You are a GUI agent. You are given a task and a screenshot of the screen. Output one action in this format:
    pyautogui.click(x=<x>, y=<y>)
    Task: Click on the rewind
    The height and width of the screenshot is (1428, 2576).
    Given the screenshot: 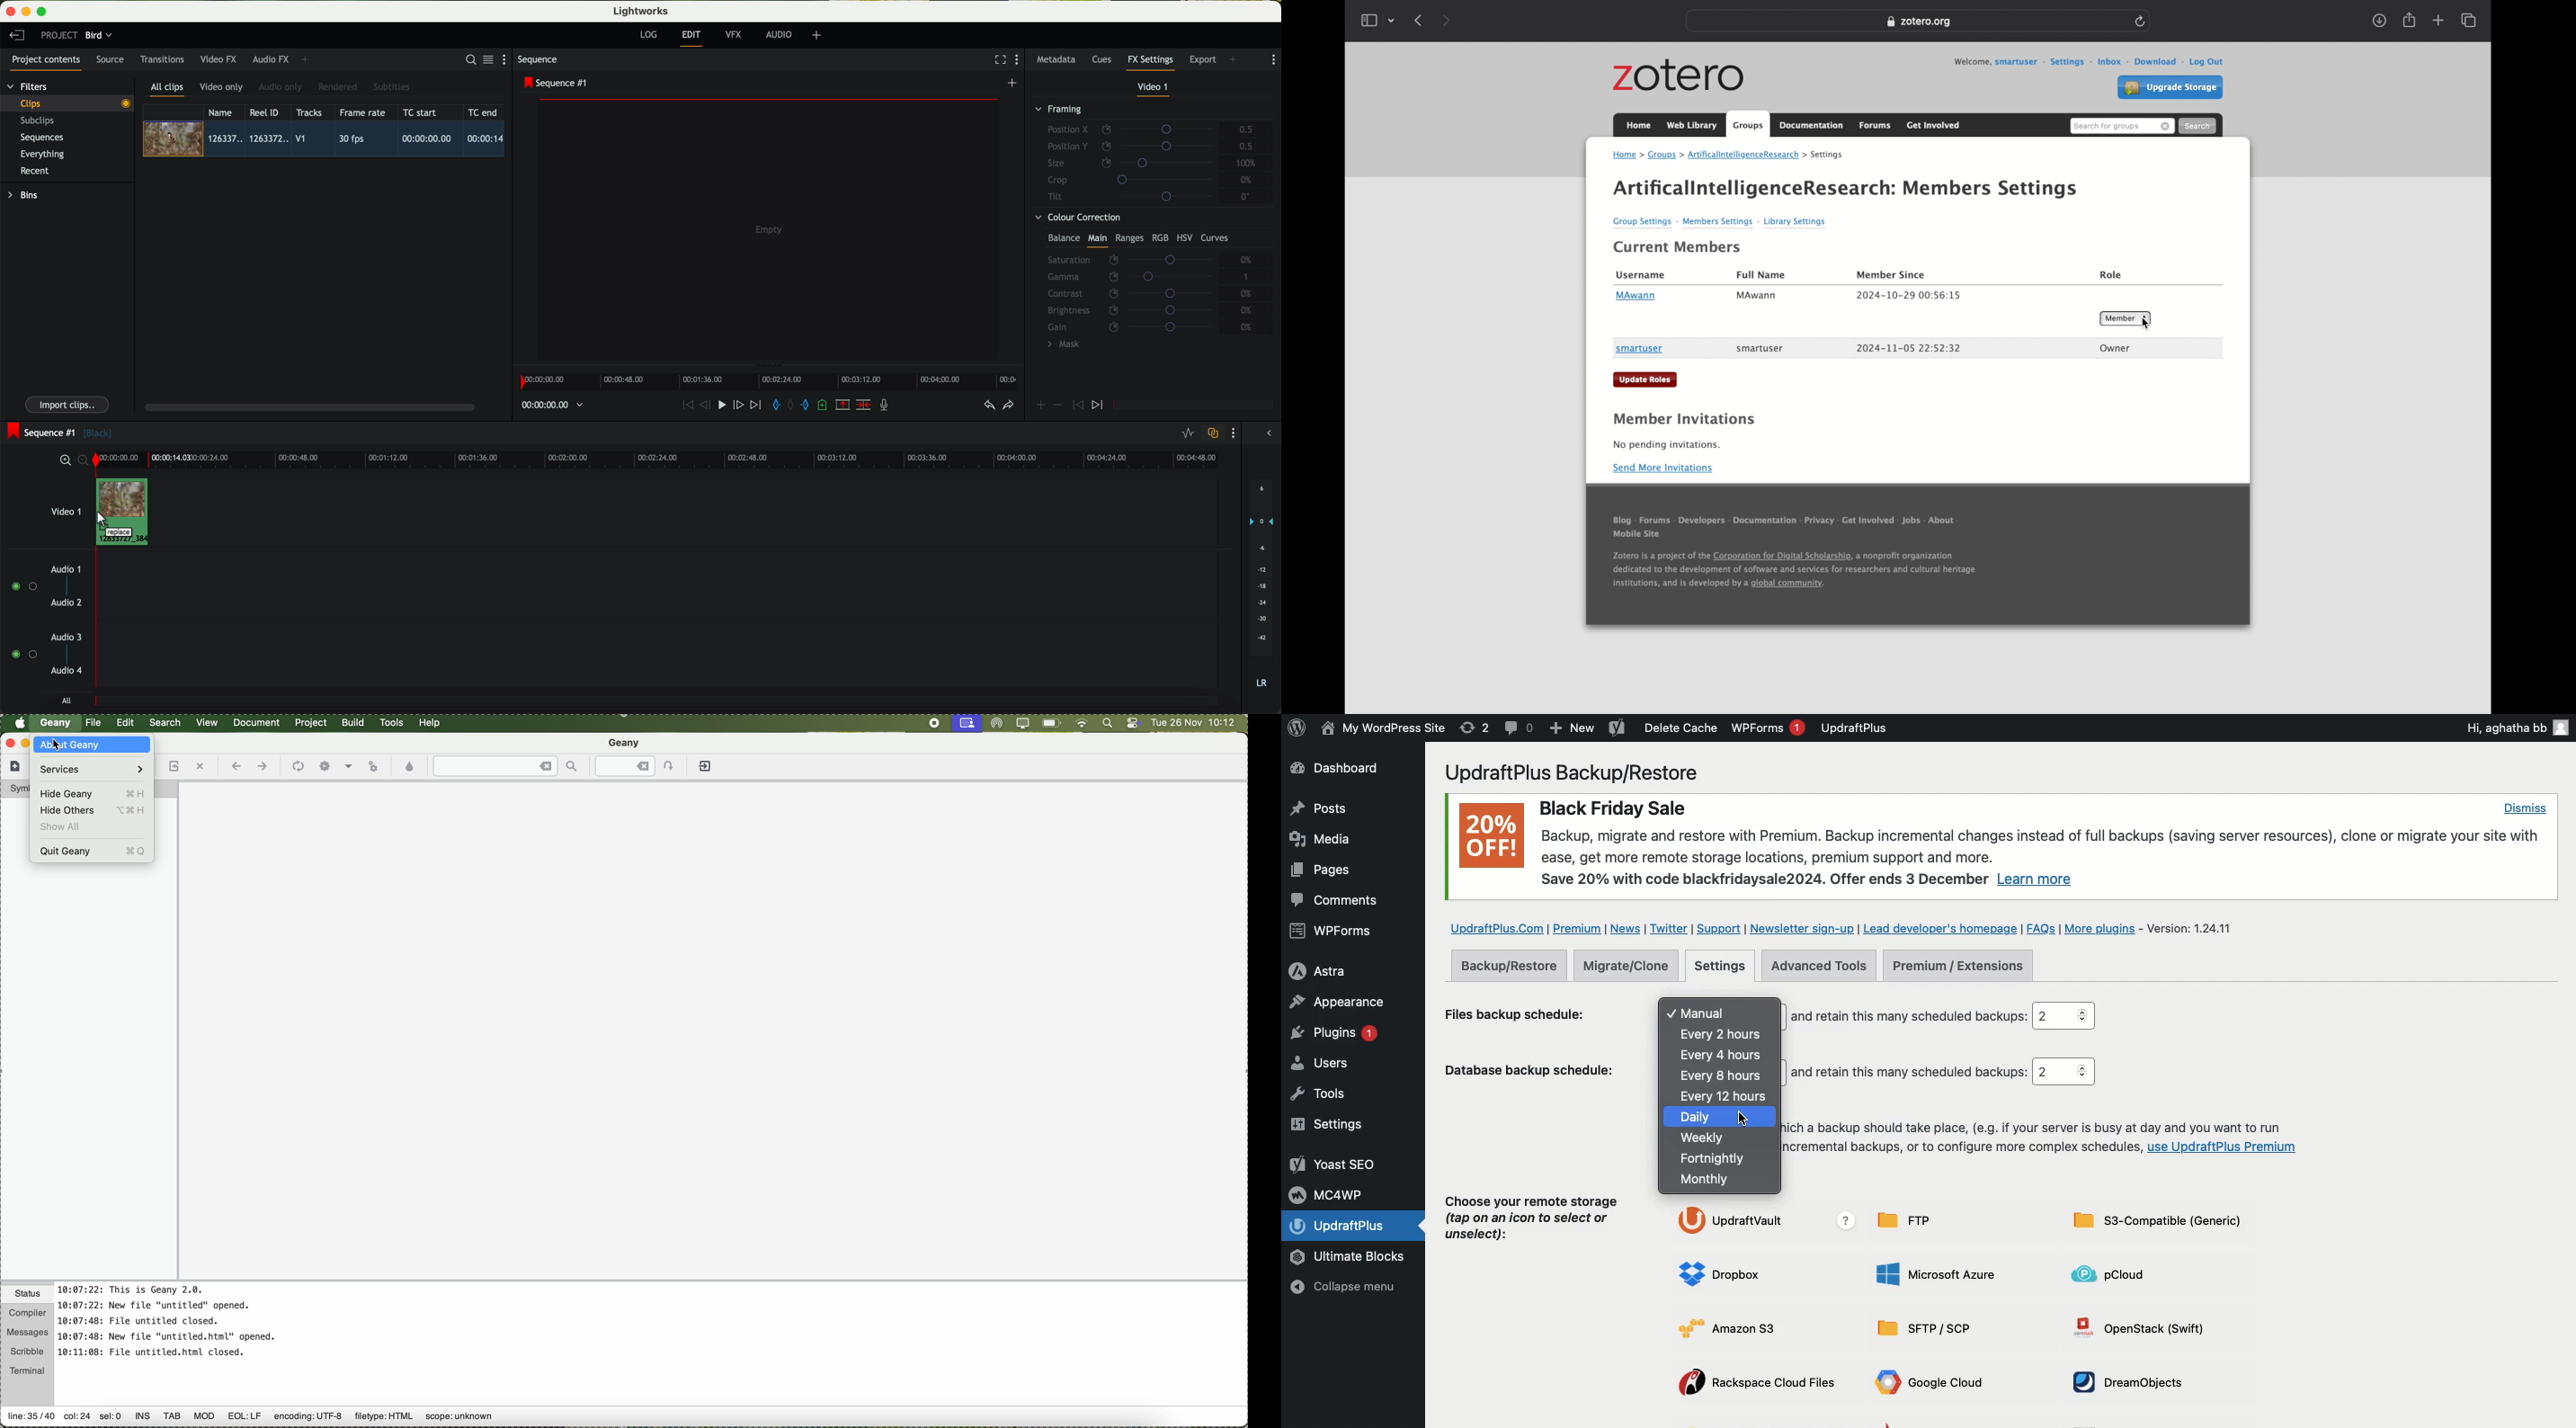 What is the action you would take?
    pyautogui.click(x=687, y=406)
    